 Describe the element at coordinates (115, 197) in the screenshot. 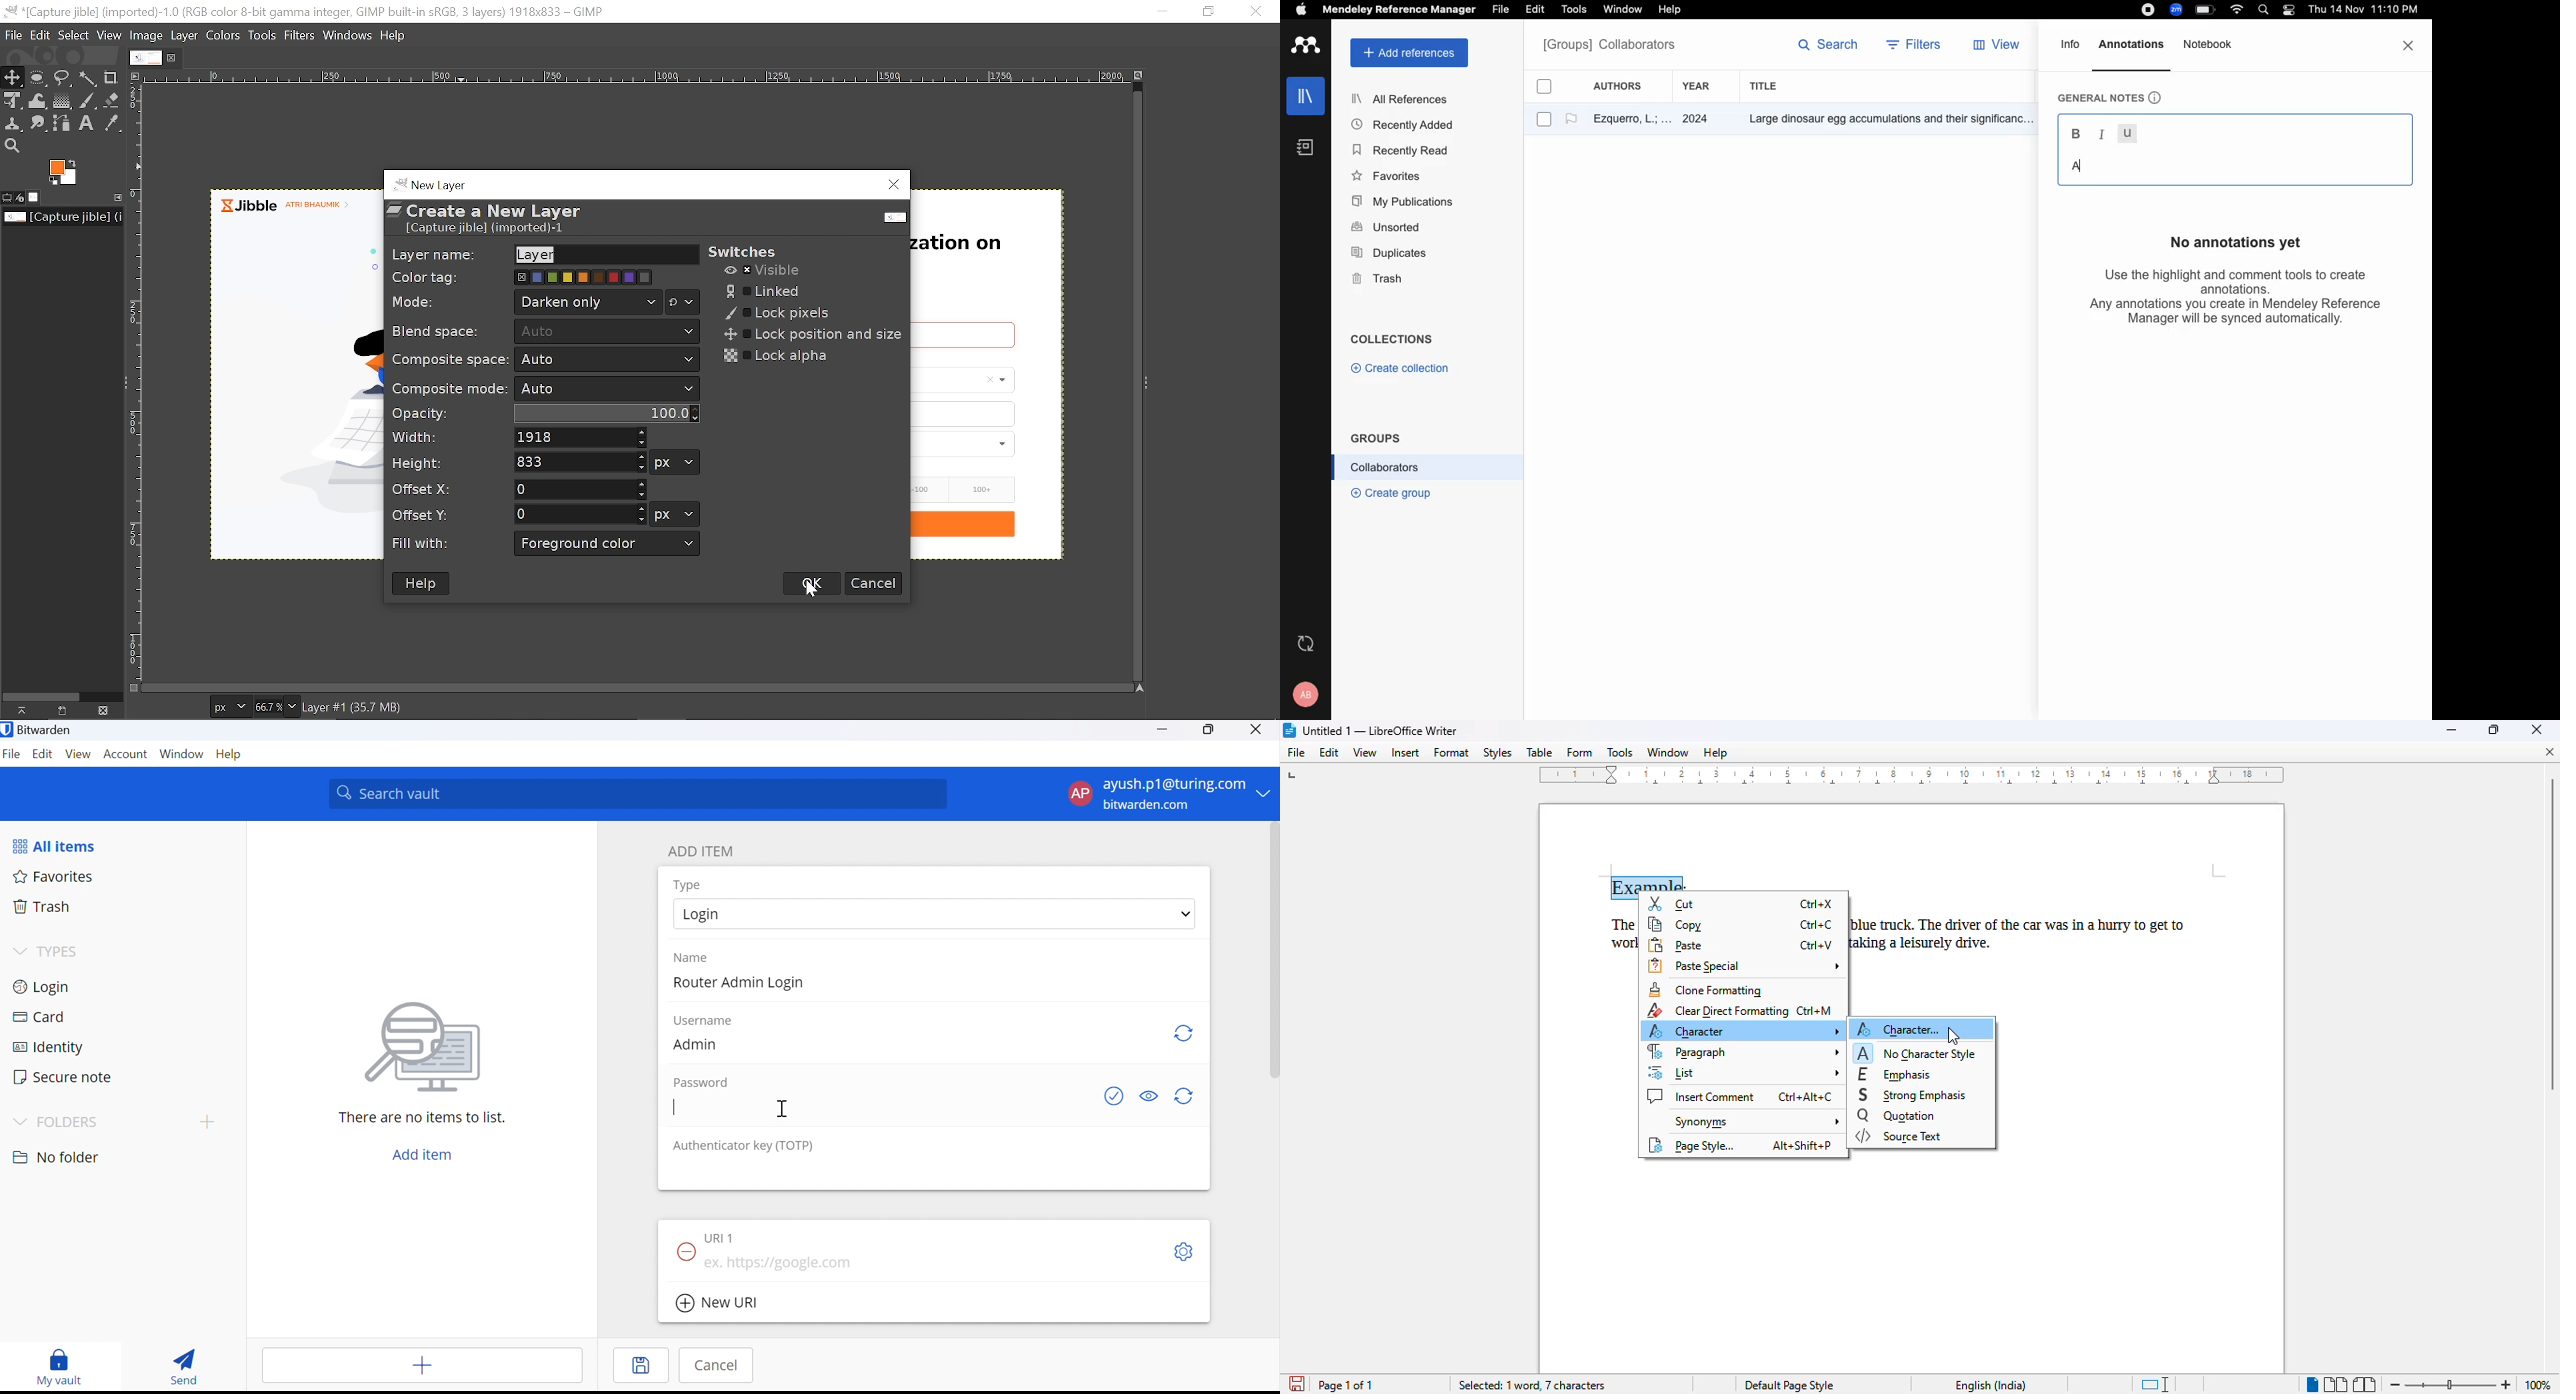

I see `Configure this tab` at that location.